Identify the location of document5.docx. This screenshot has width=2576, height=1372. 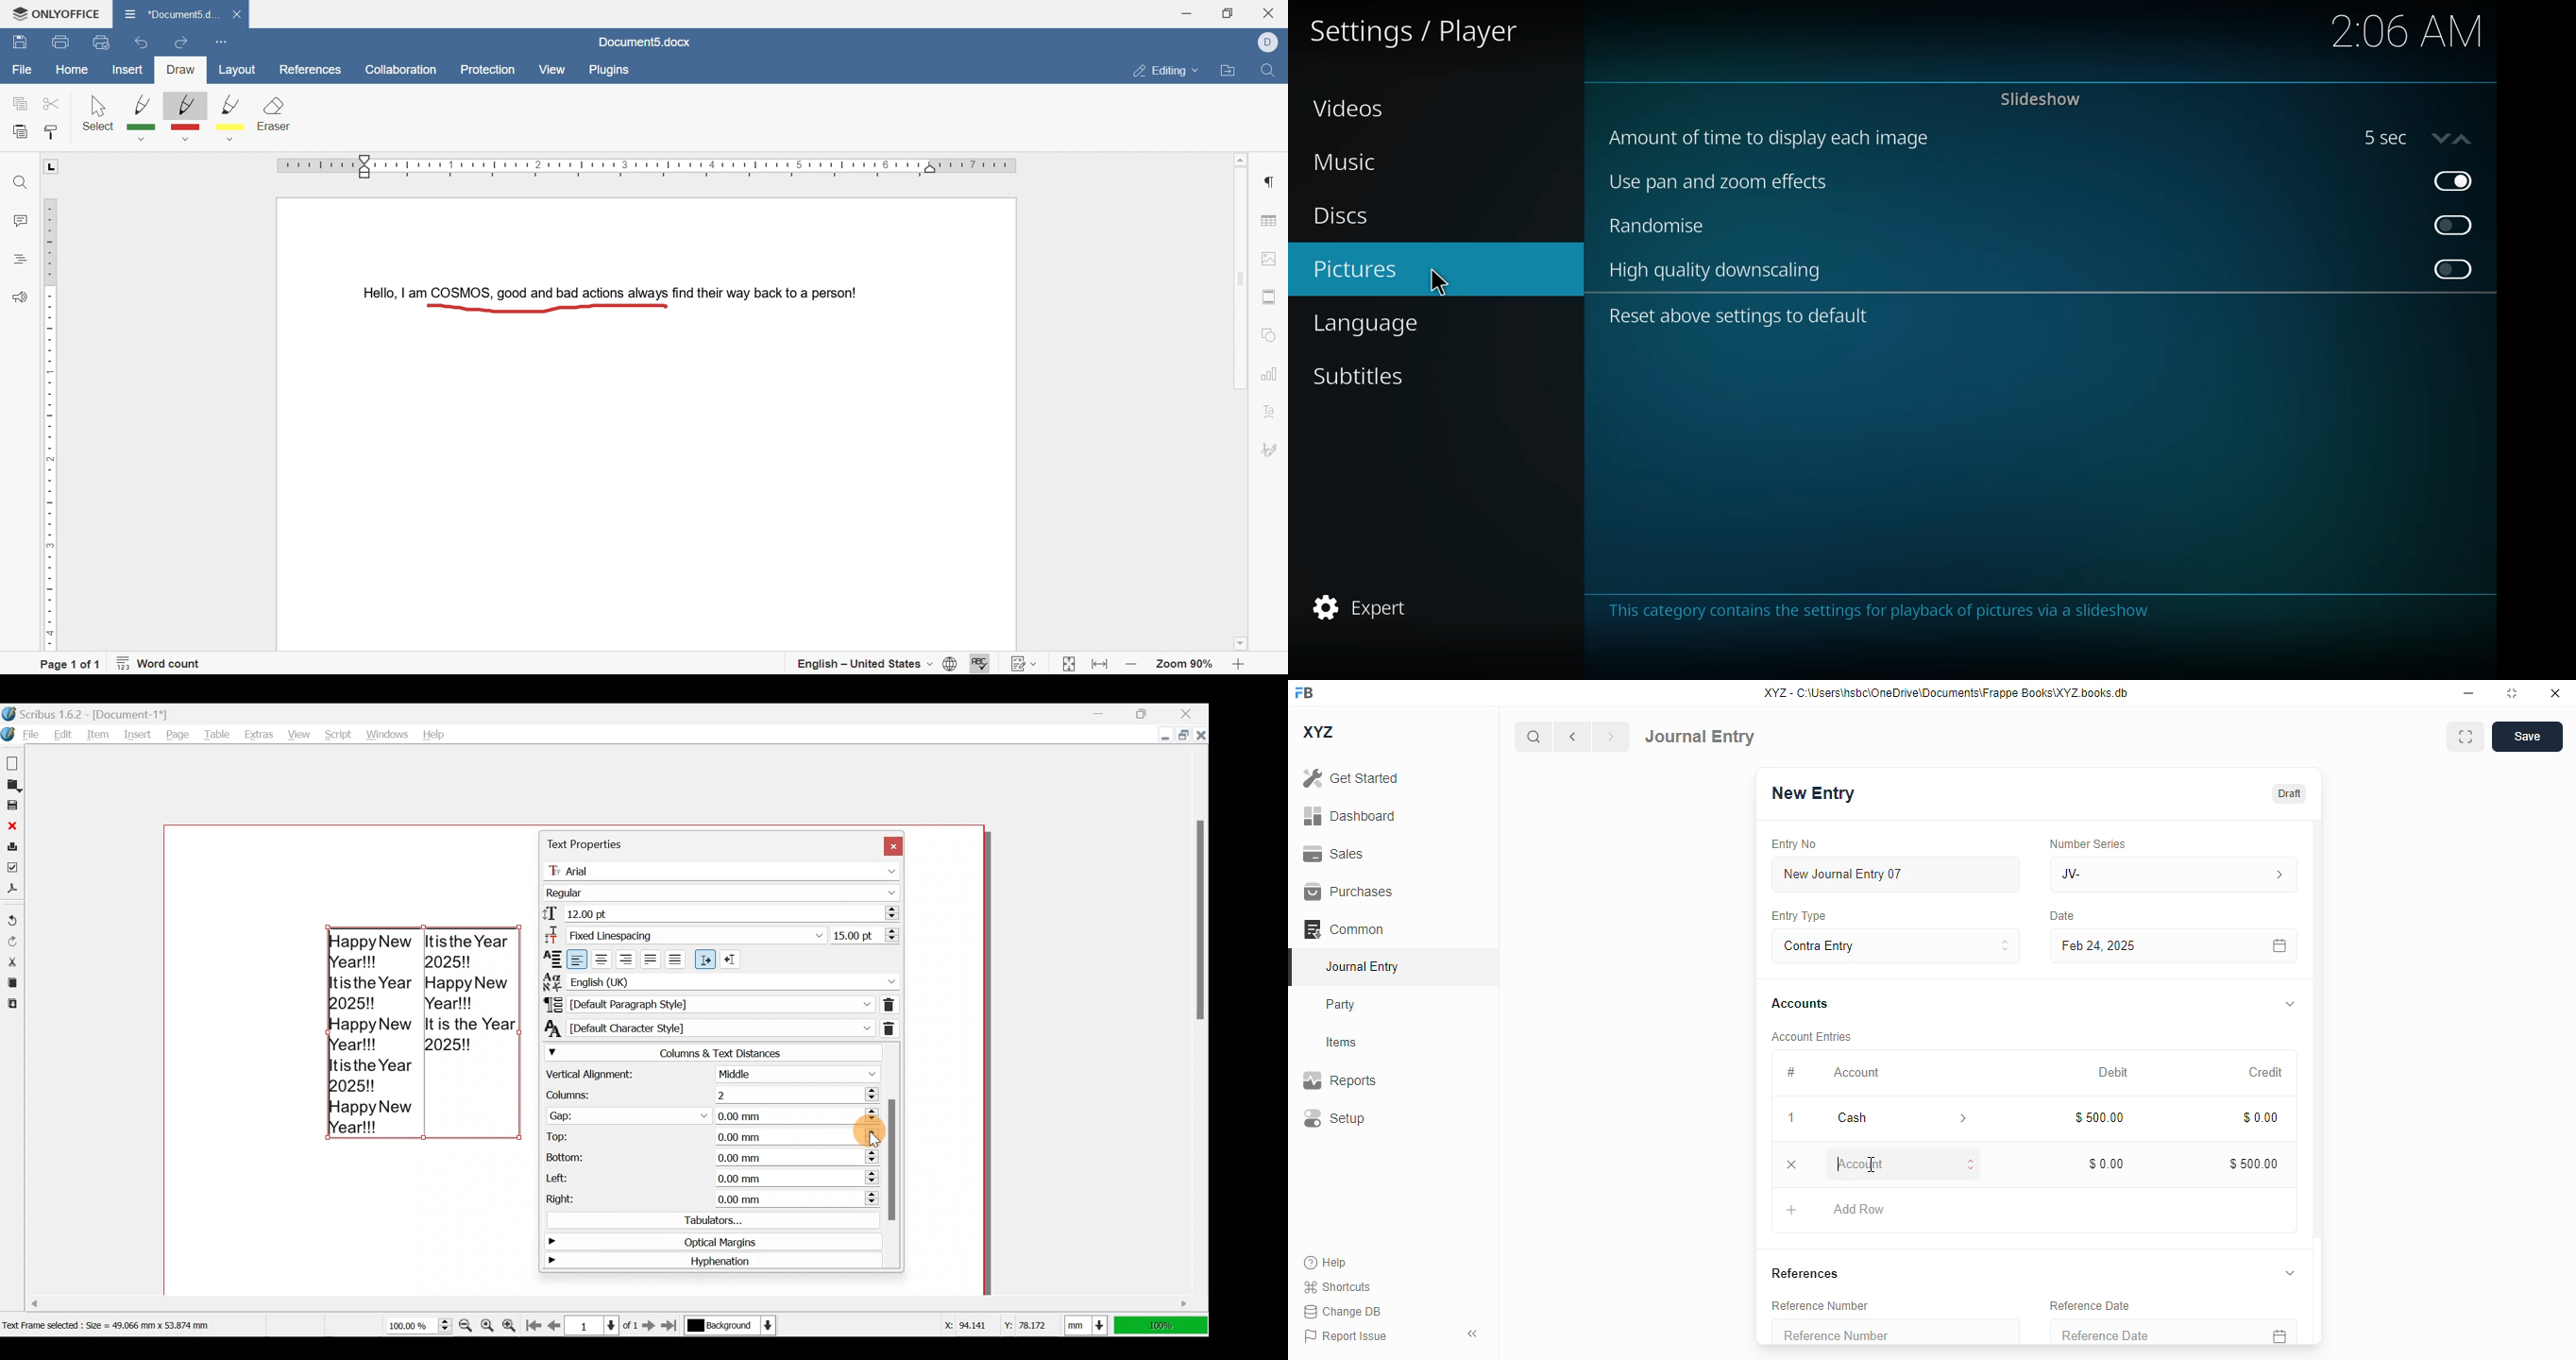
(645, 42).